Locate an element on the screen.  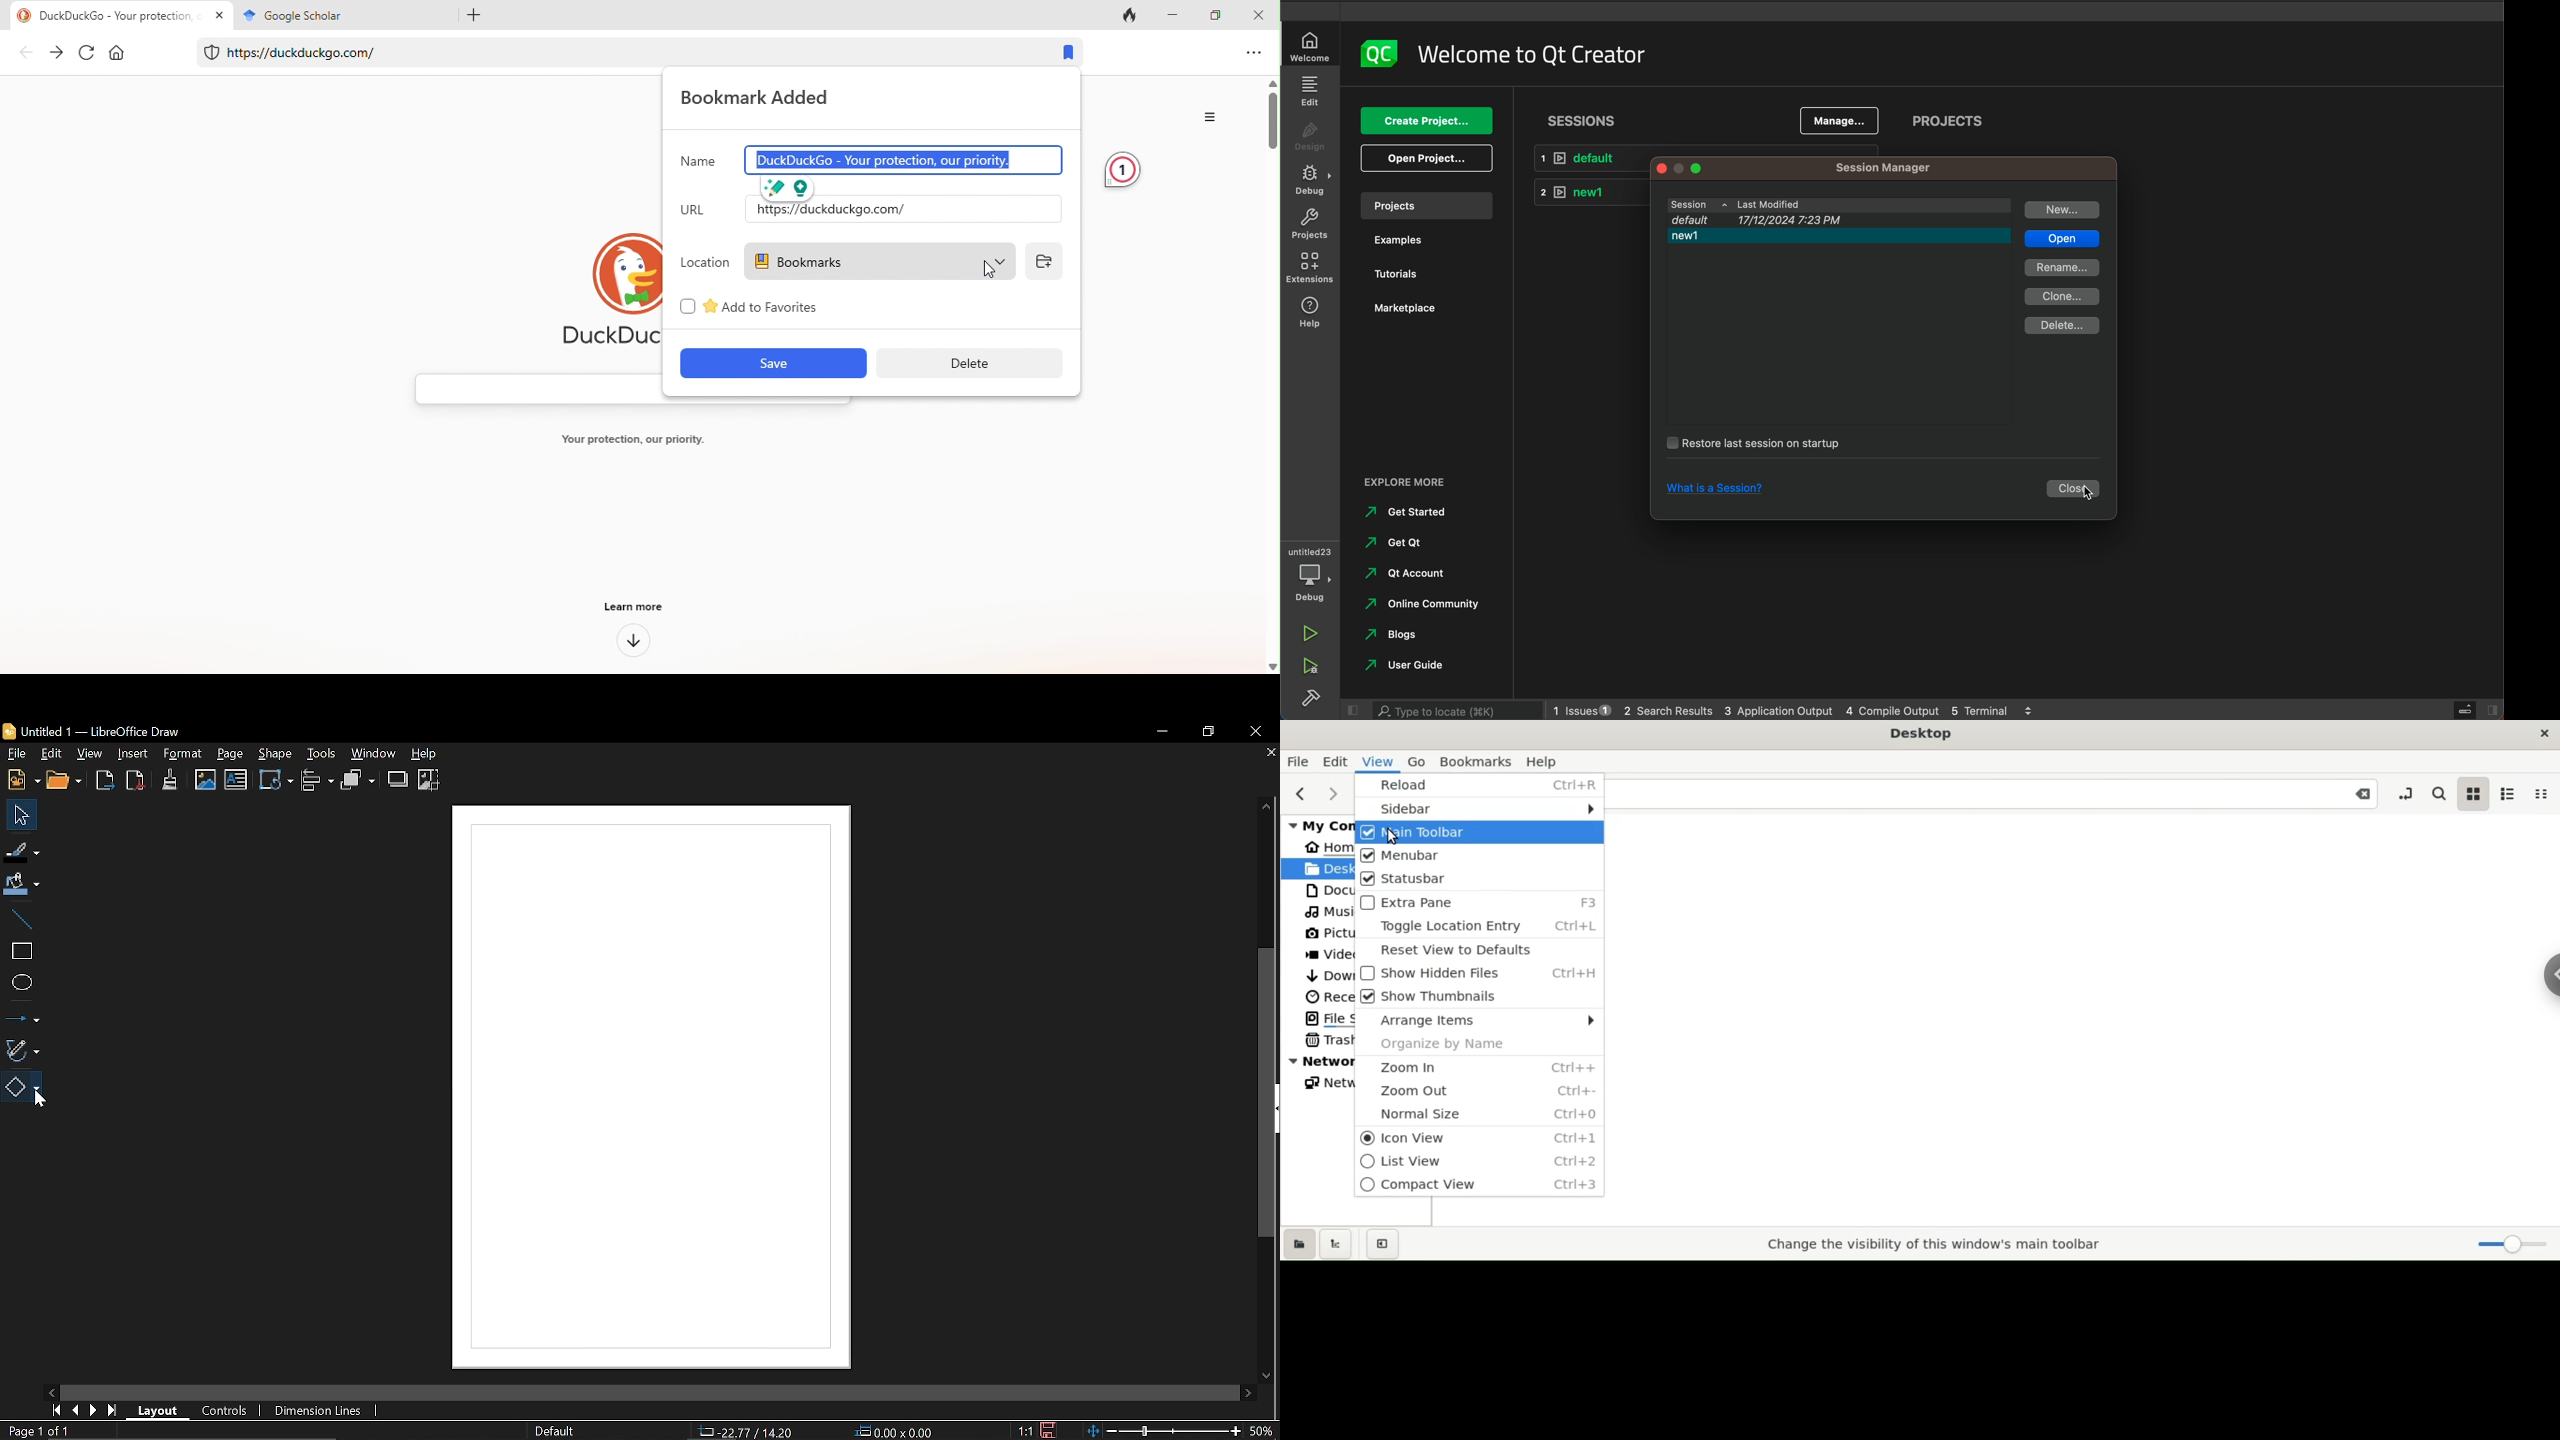
examples is located at coordinates (1397, 242).